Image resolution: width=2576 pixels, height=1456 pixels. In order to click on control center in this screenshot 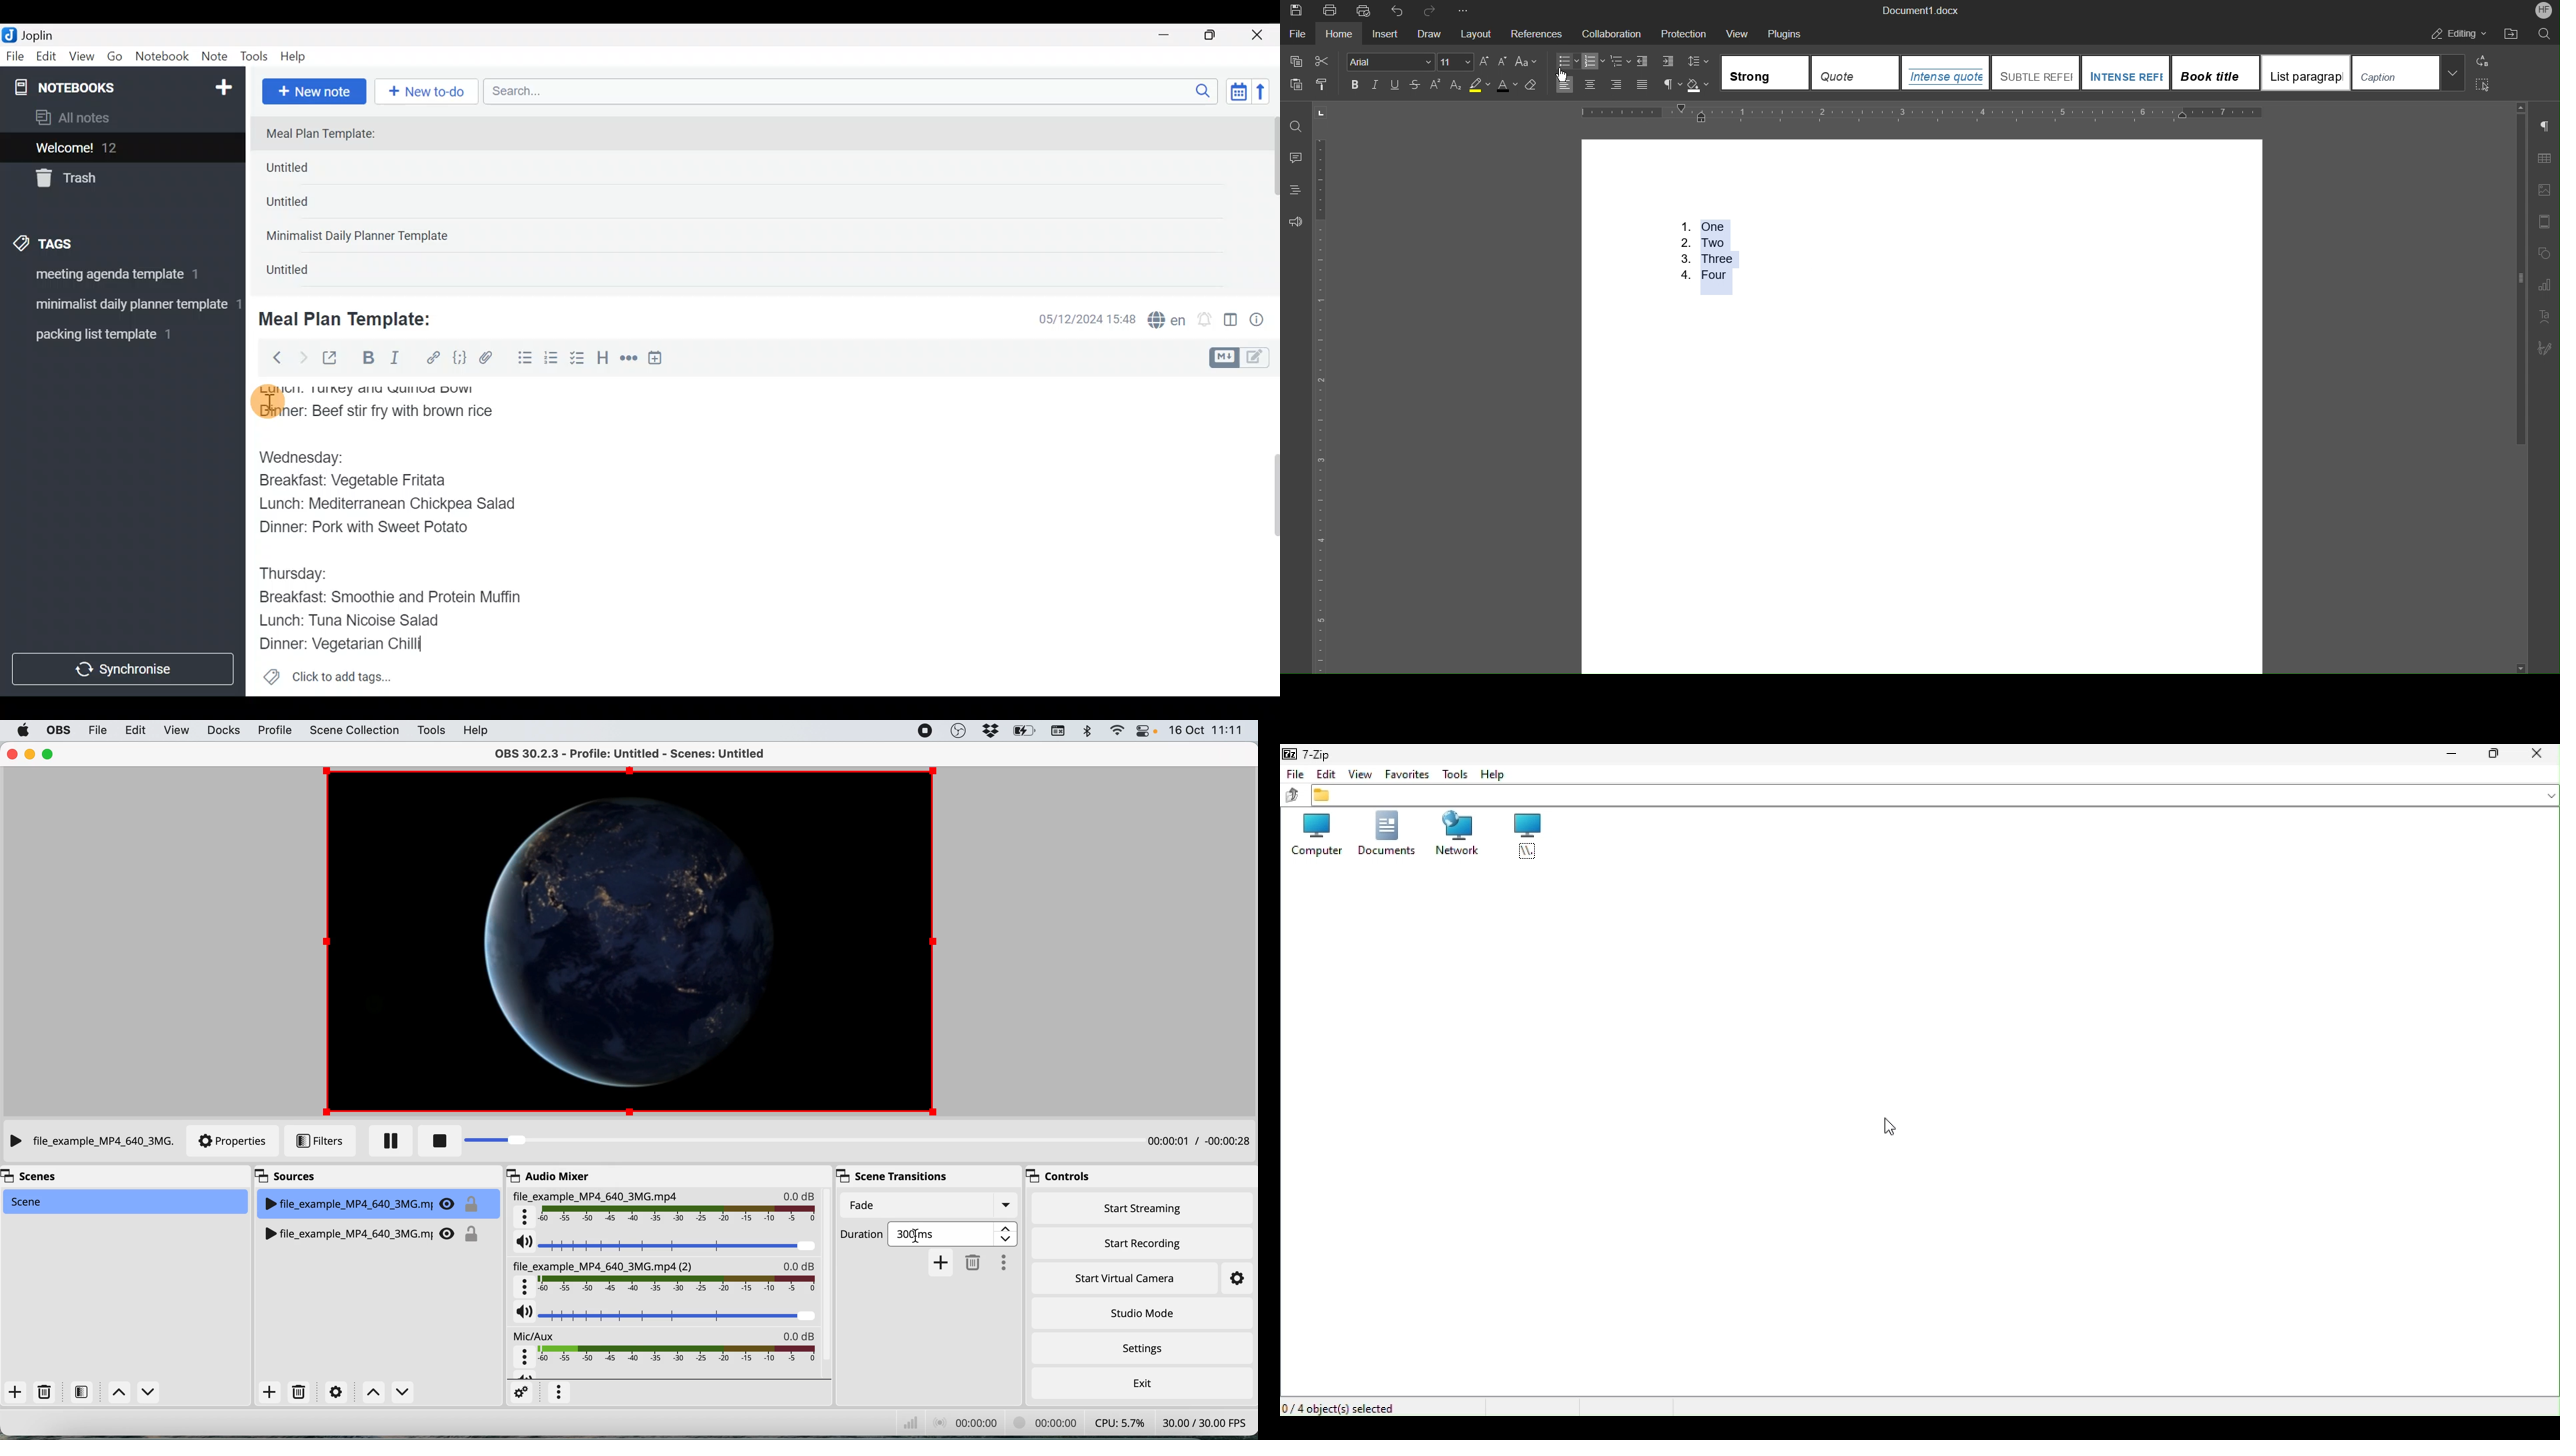, I will do `click(1143, 731)`.